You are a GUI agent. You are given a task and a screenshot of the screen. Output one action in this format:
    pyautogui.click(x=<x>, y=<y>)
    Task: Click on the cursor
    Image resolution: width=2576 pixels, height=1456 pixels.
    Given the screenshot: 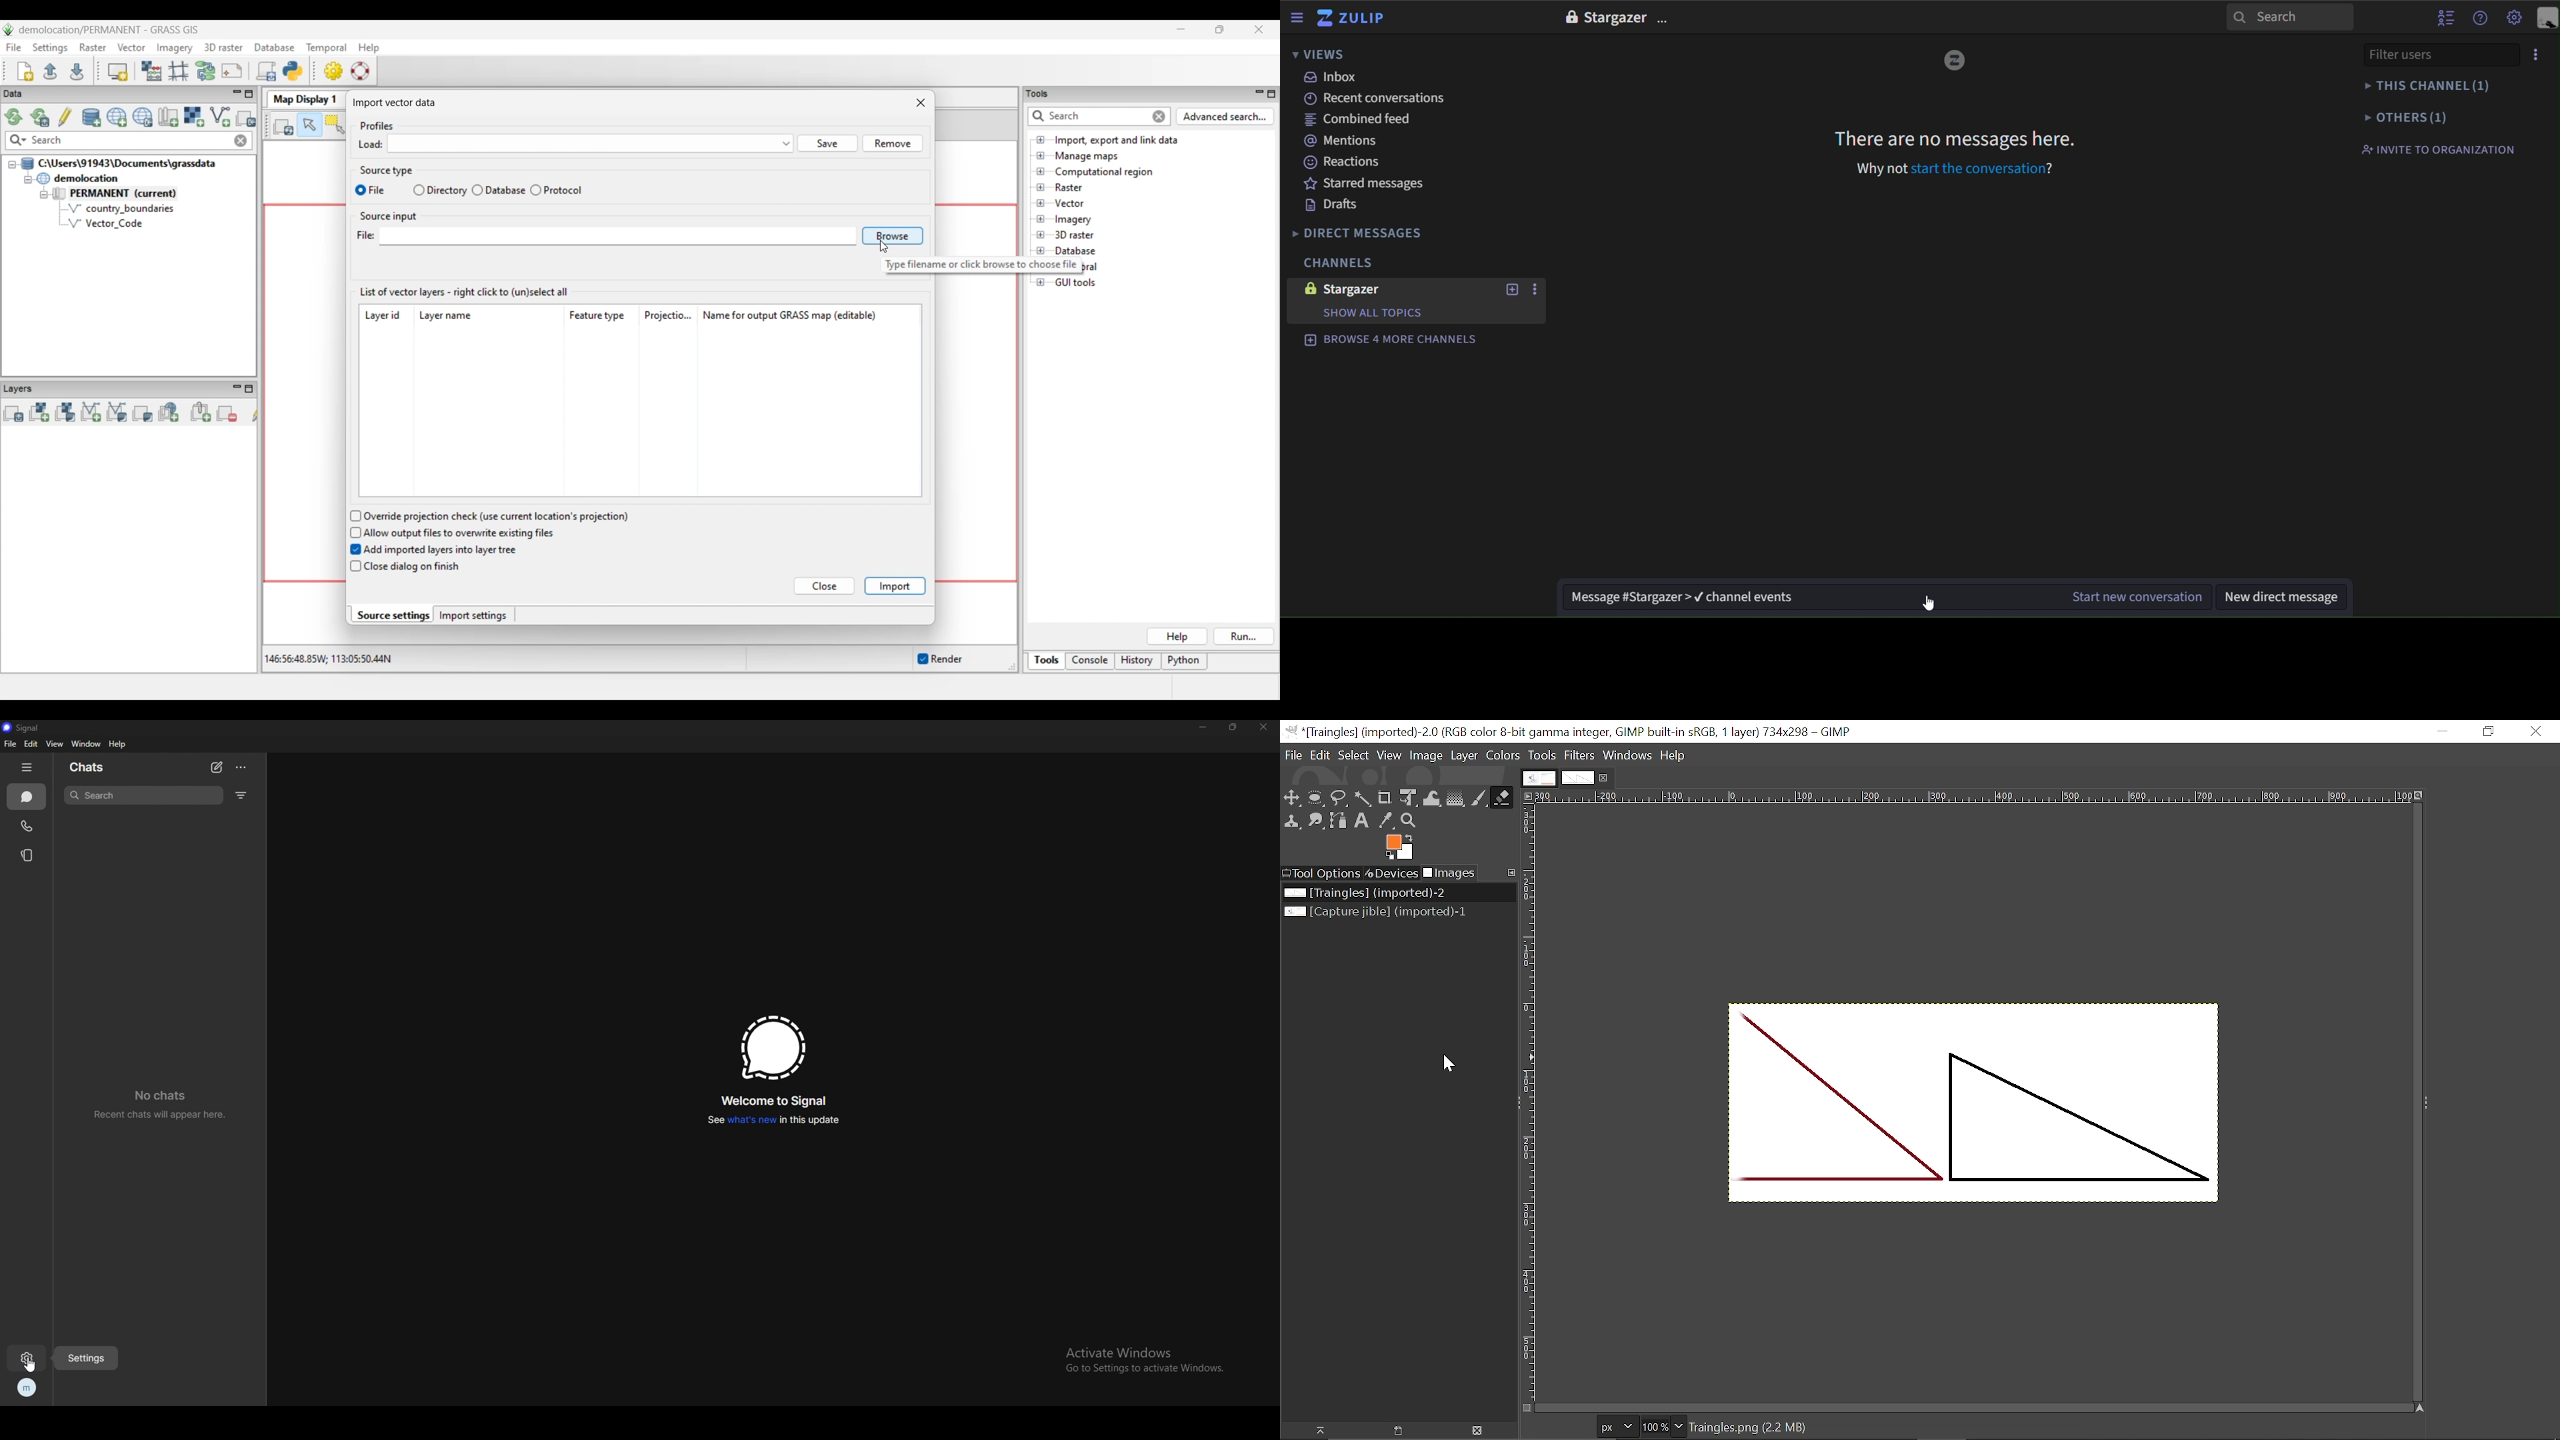 What is the action you would take?
    pyautogui.click(x=1928, y=602)
    